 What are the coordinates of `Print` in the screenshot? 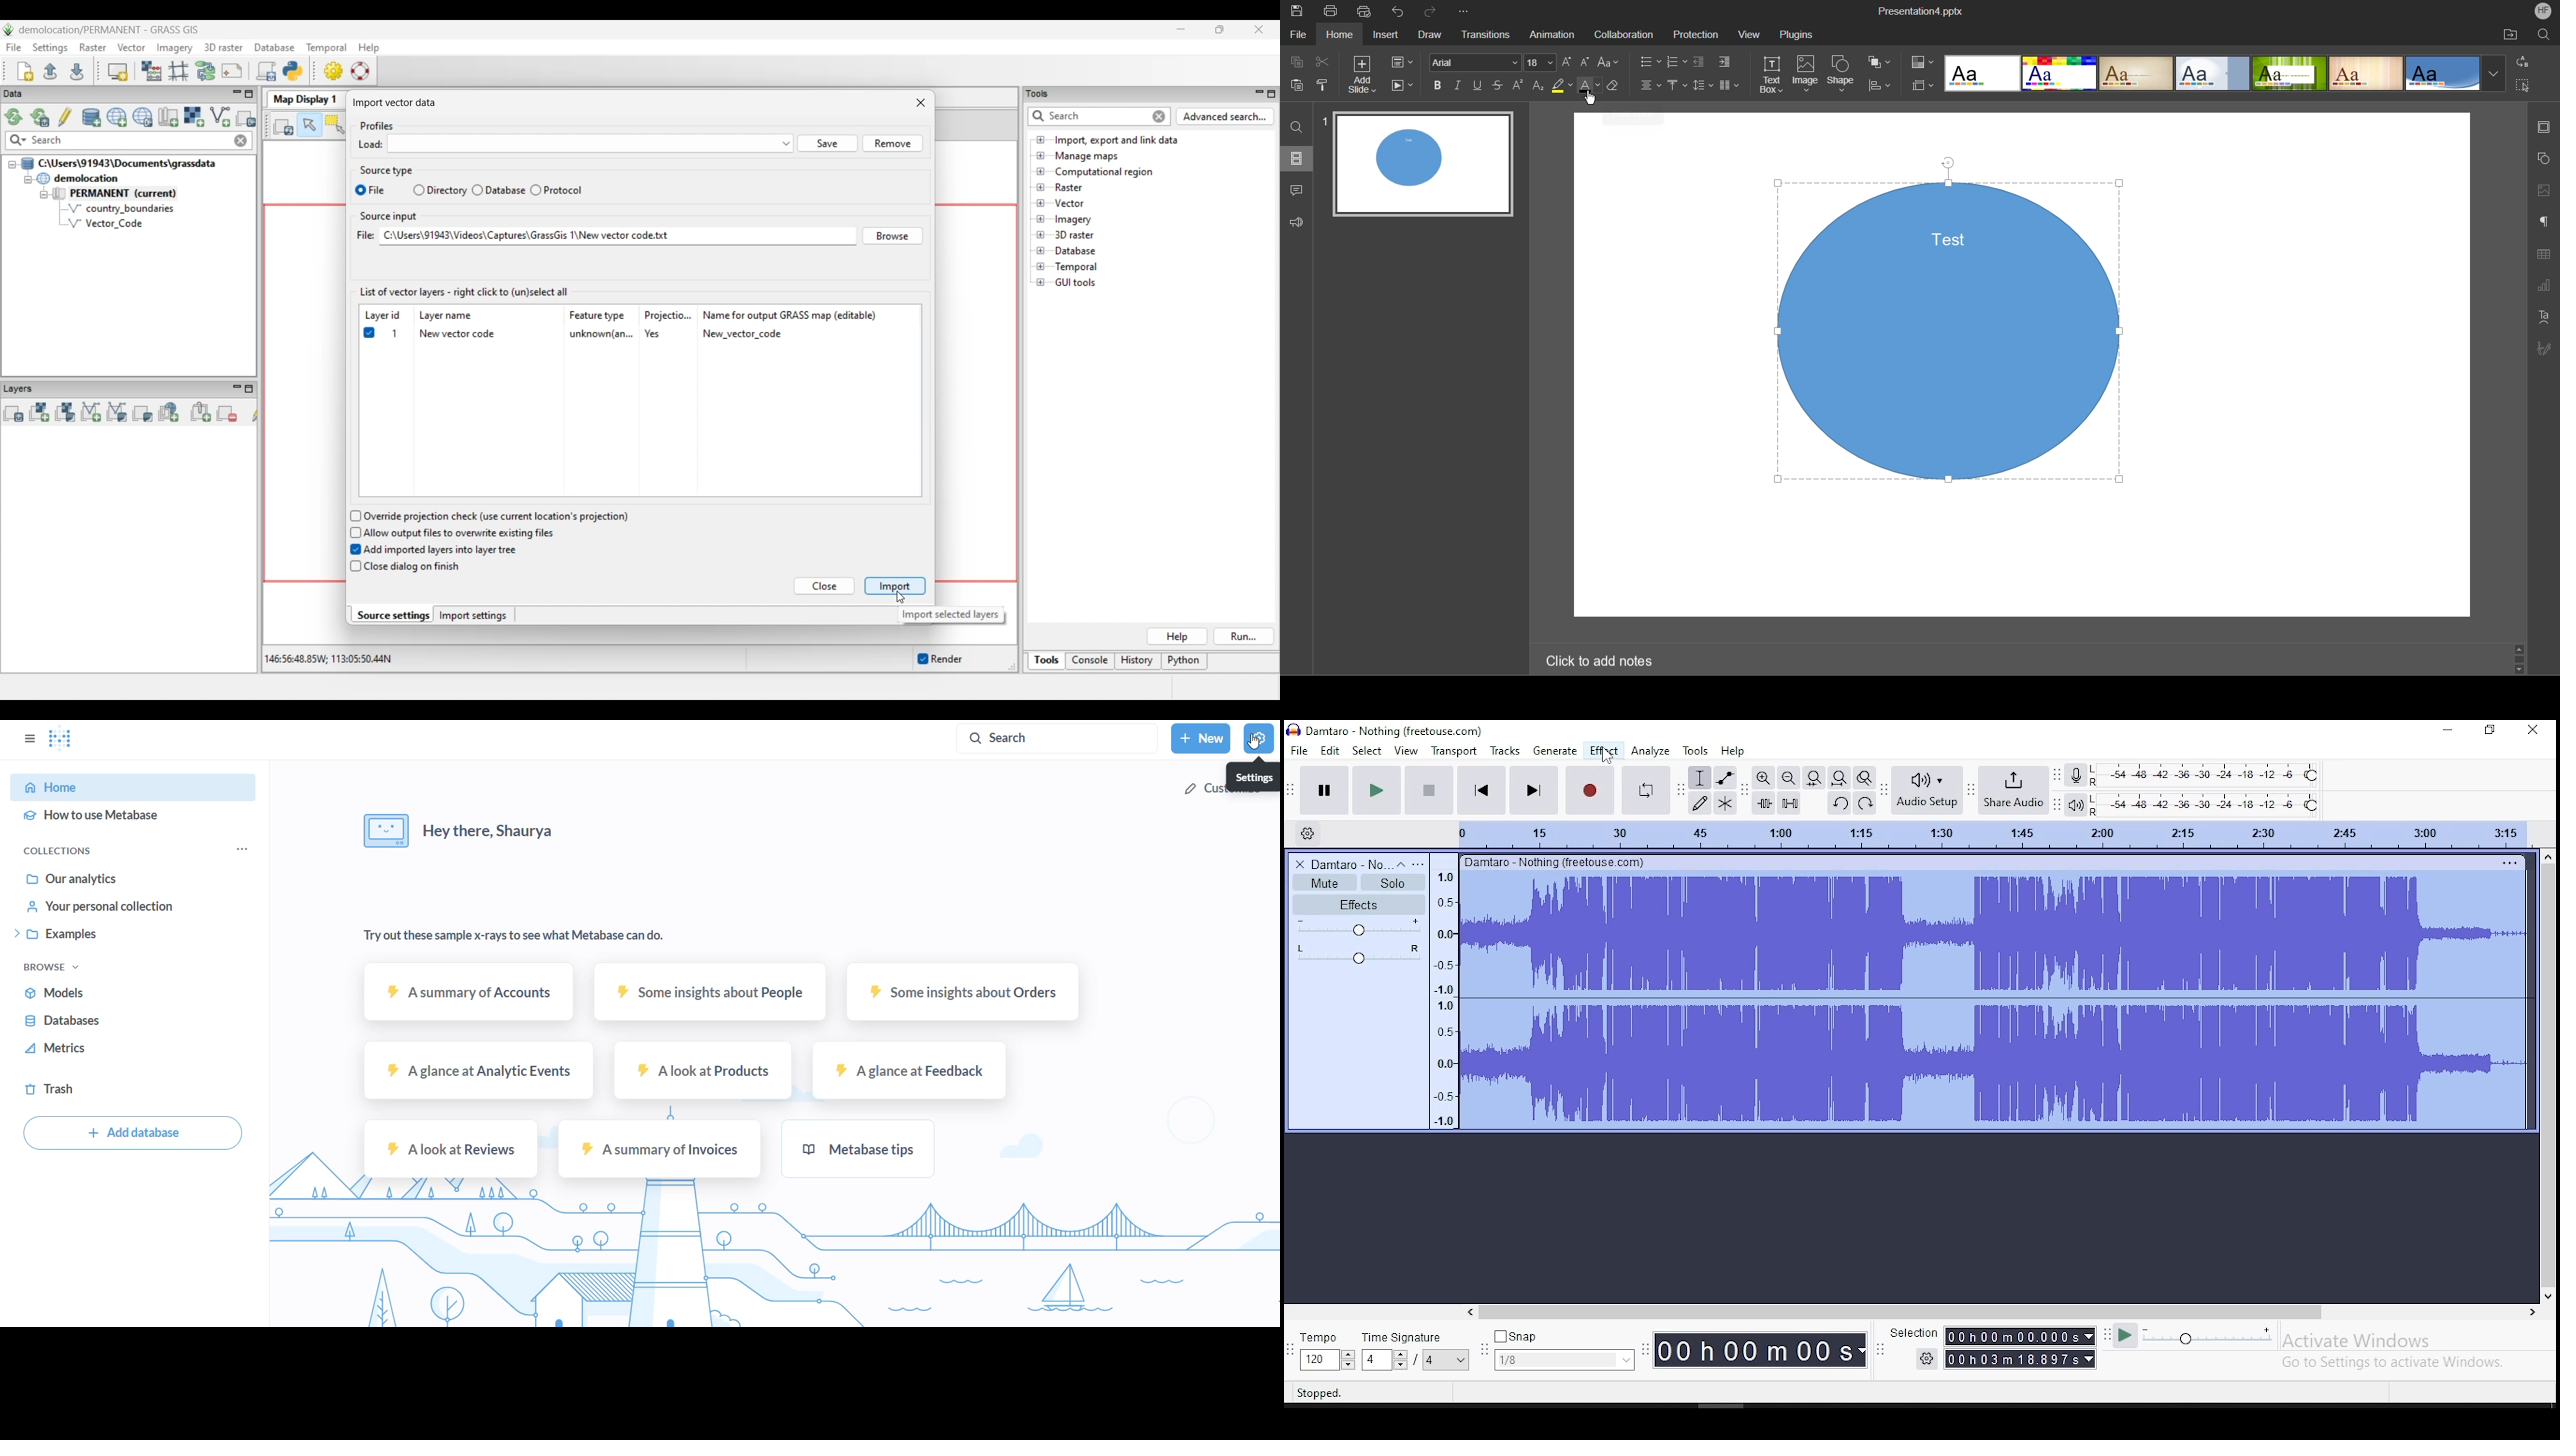 It's located at (1335, 13).